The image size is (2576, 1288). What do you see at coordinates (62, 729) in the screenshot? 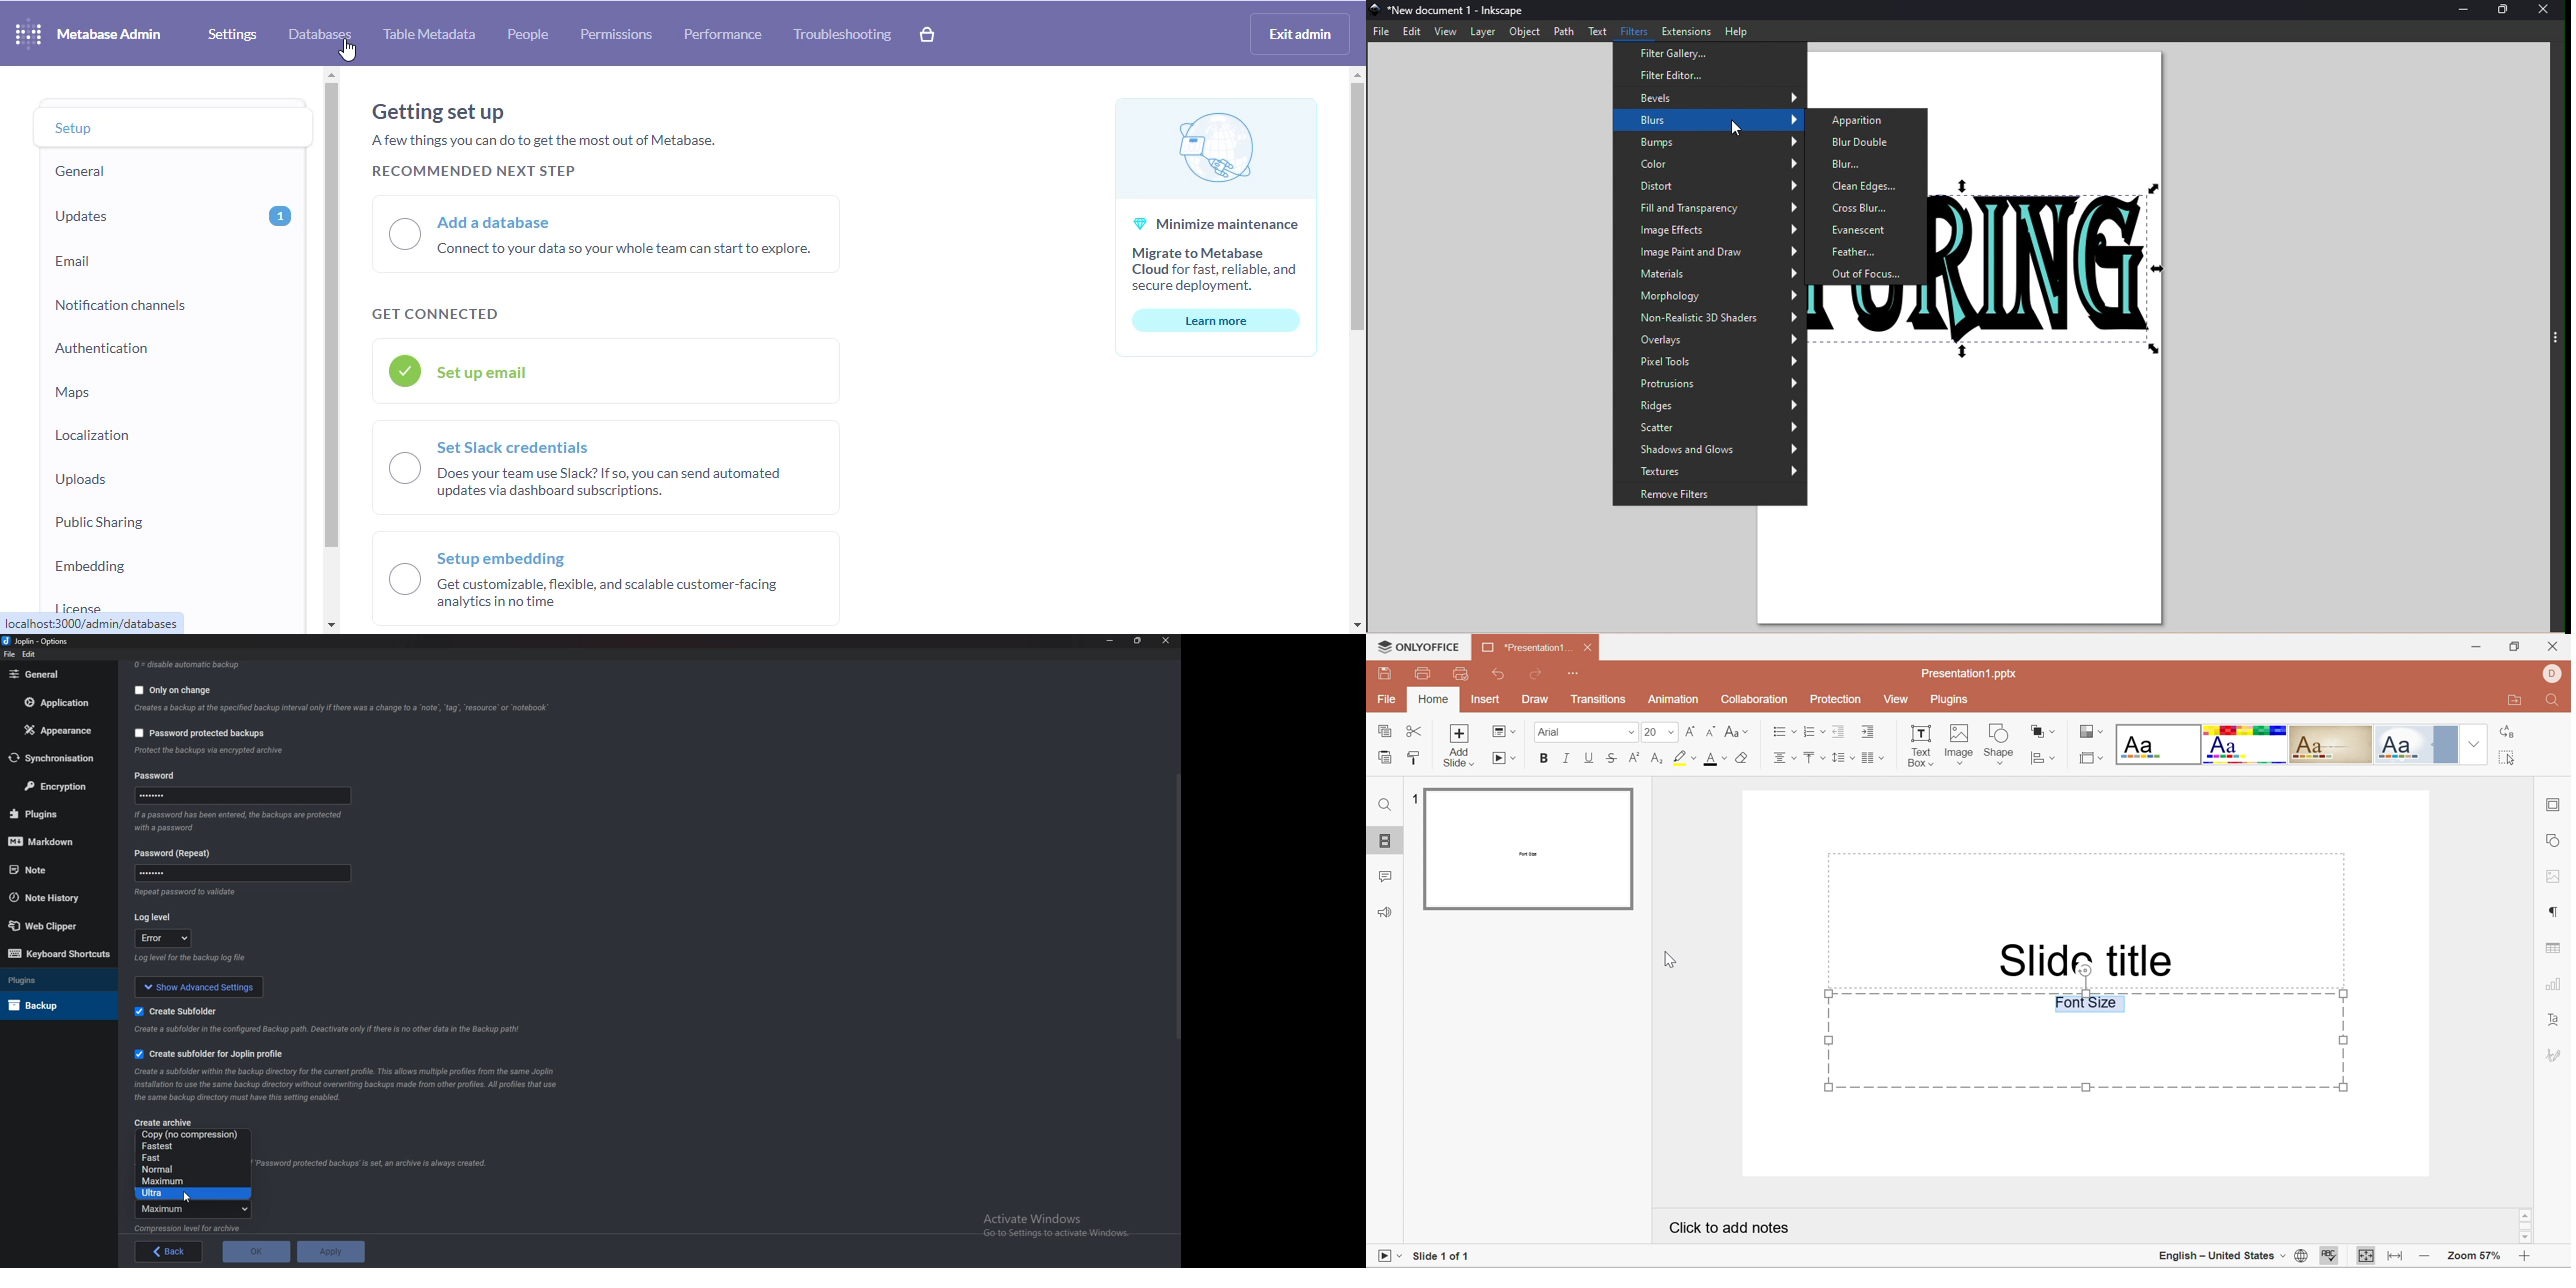
I see `Appearance` at bounding box center [62, 729].